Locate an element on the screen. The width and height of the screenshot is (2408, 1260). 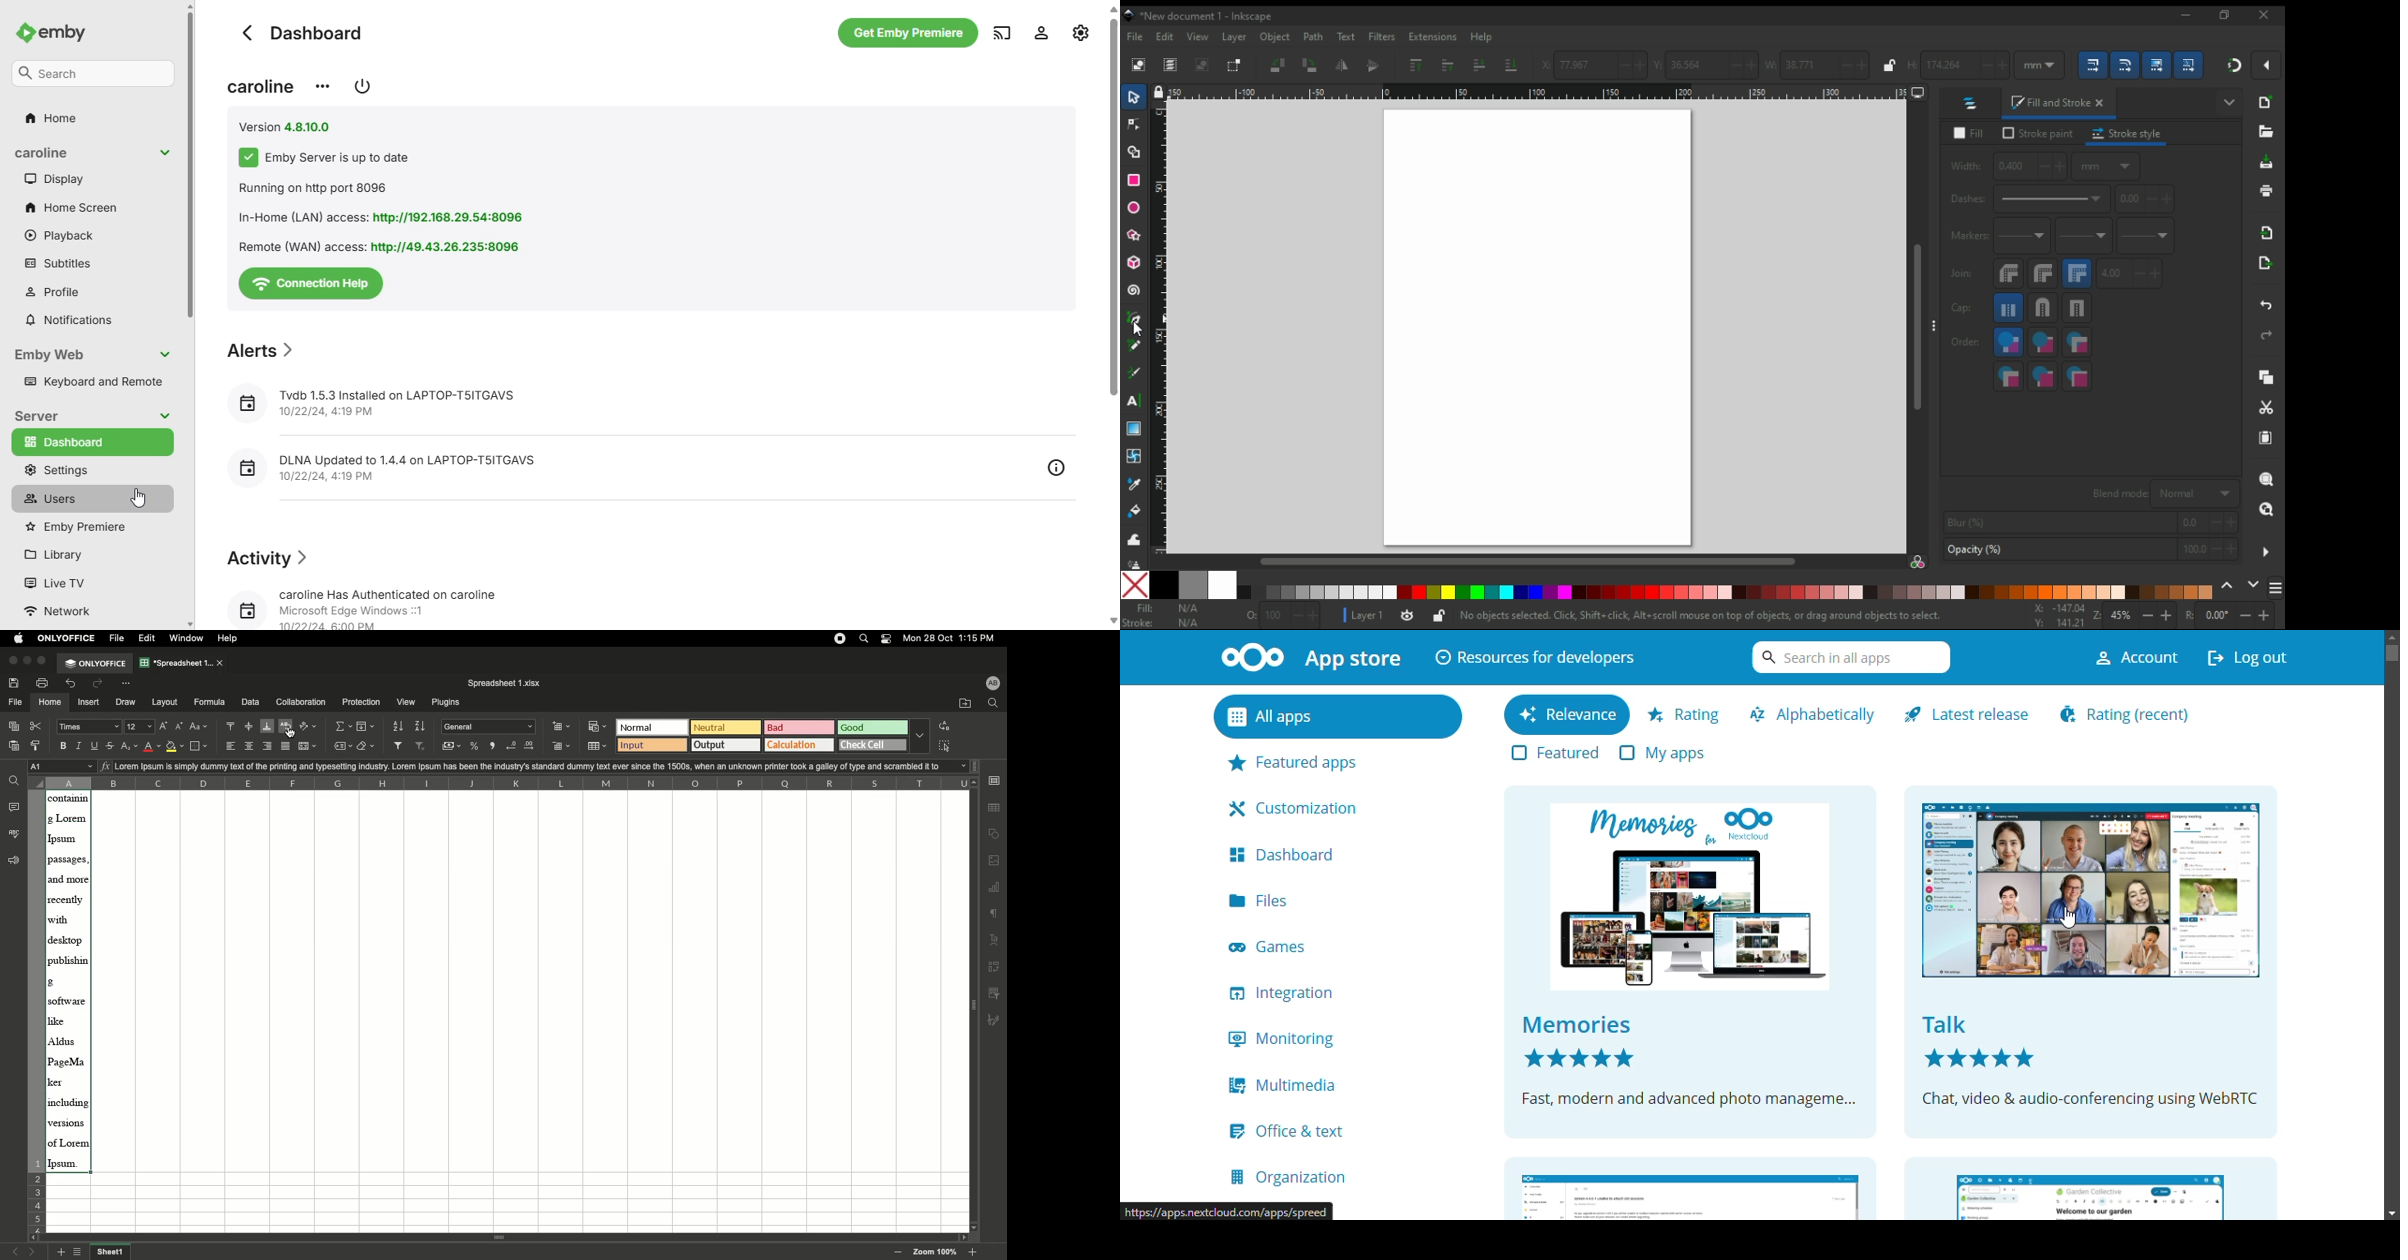
raise is located at coordinates (1448, 65).